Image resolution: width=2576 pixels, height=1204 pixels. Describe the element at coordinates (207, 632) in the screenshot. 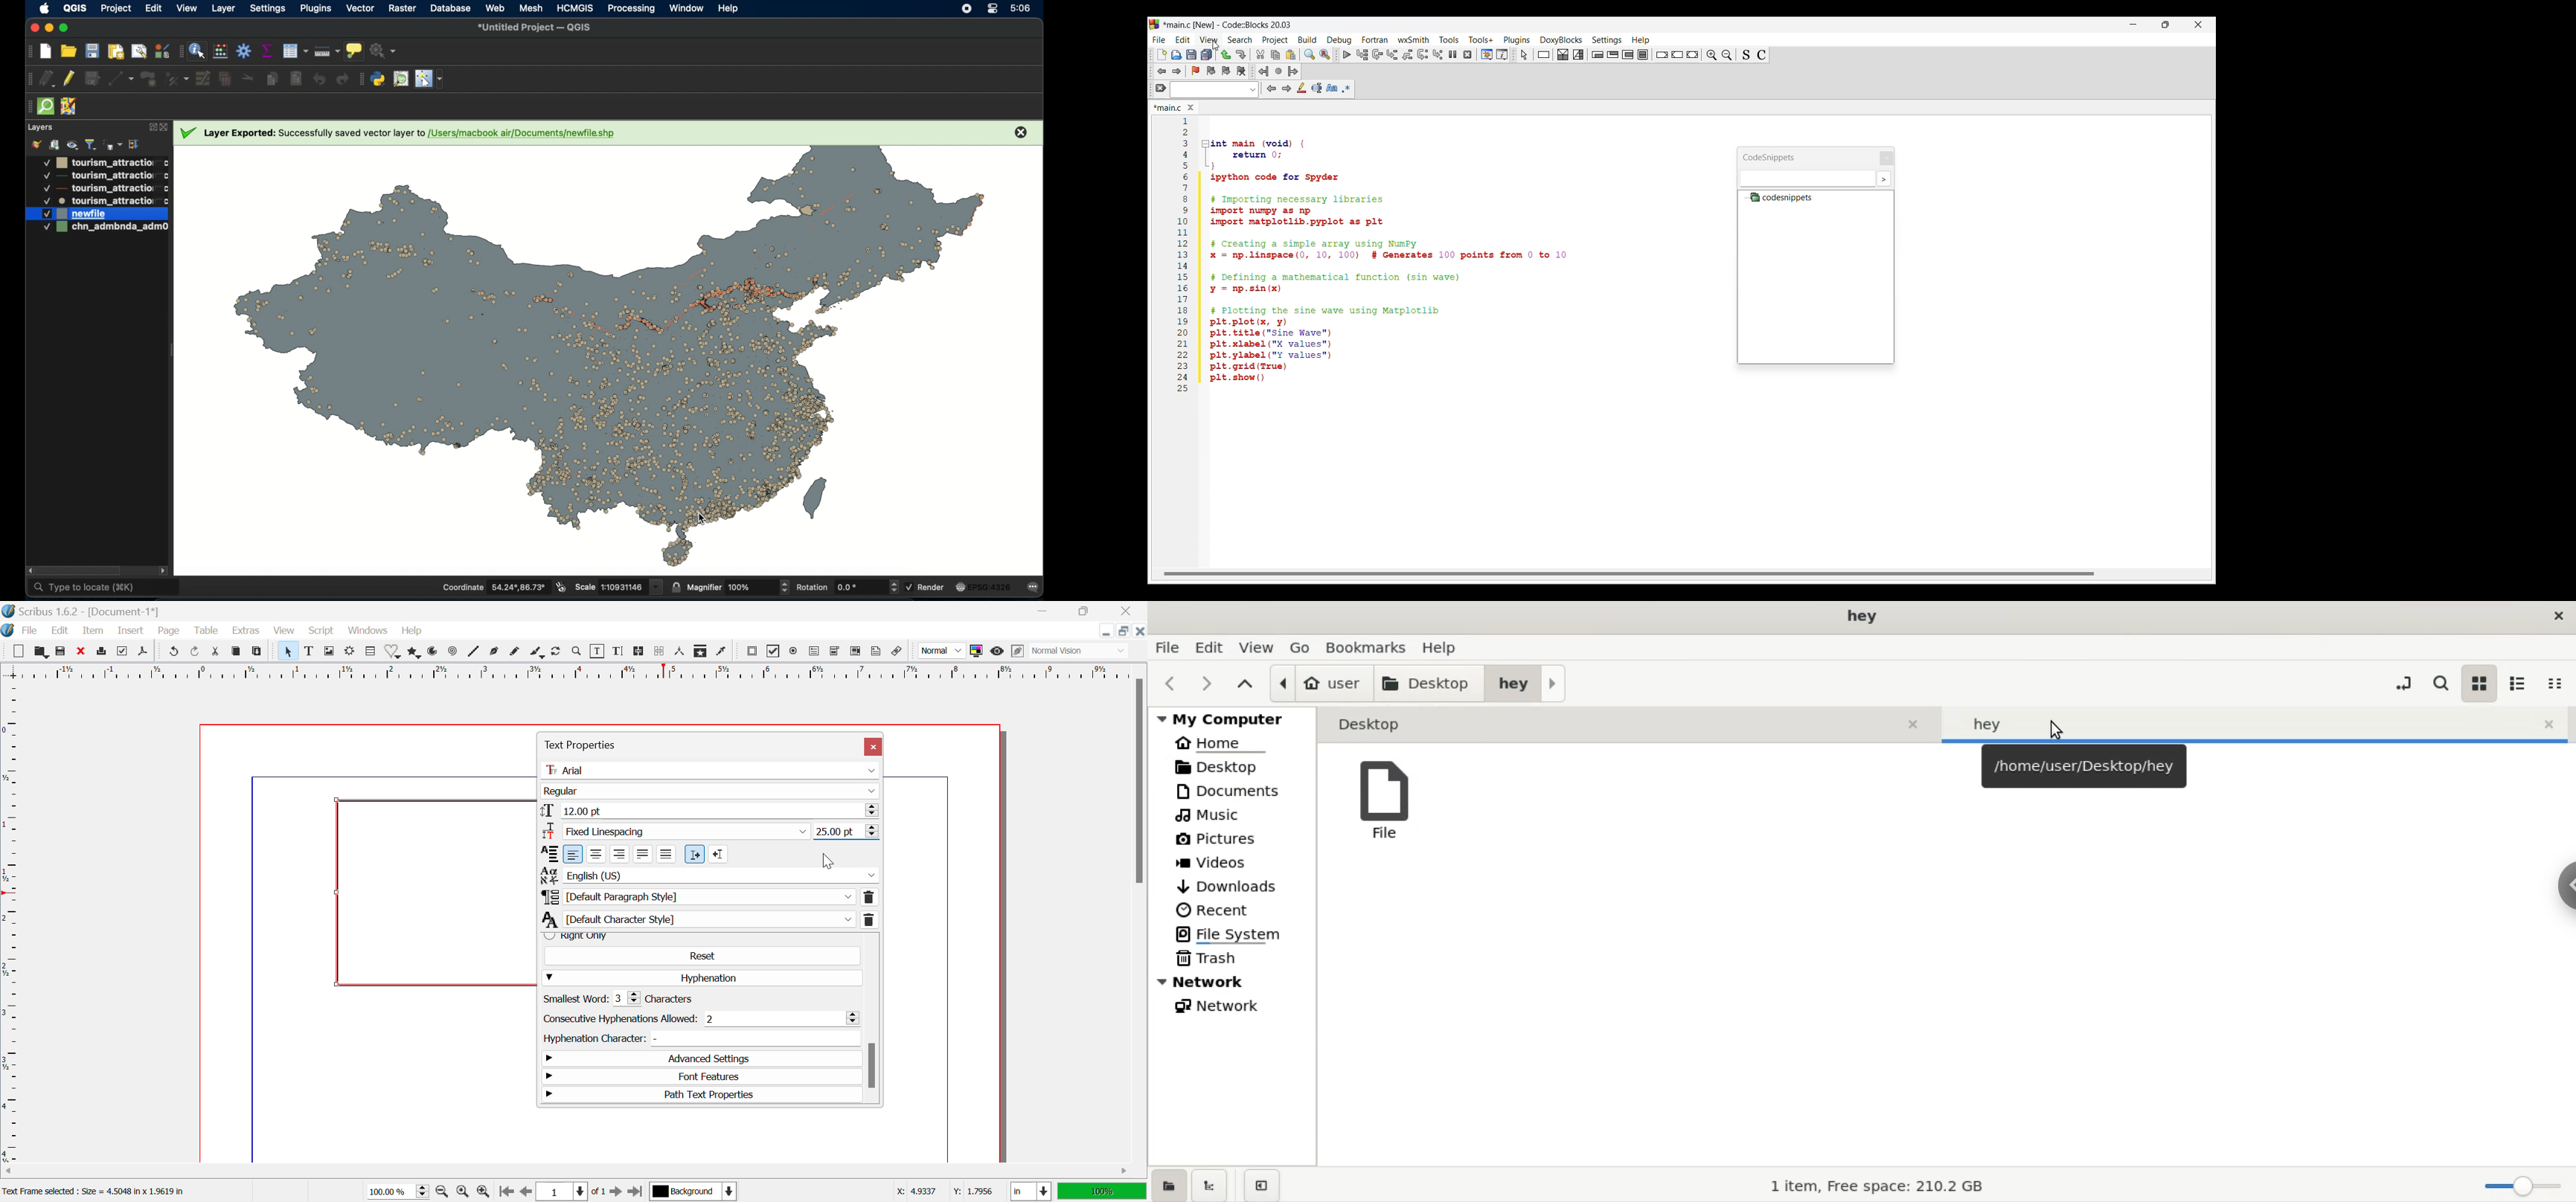

I see `Table` at that location.